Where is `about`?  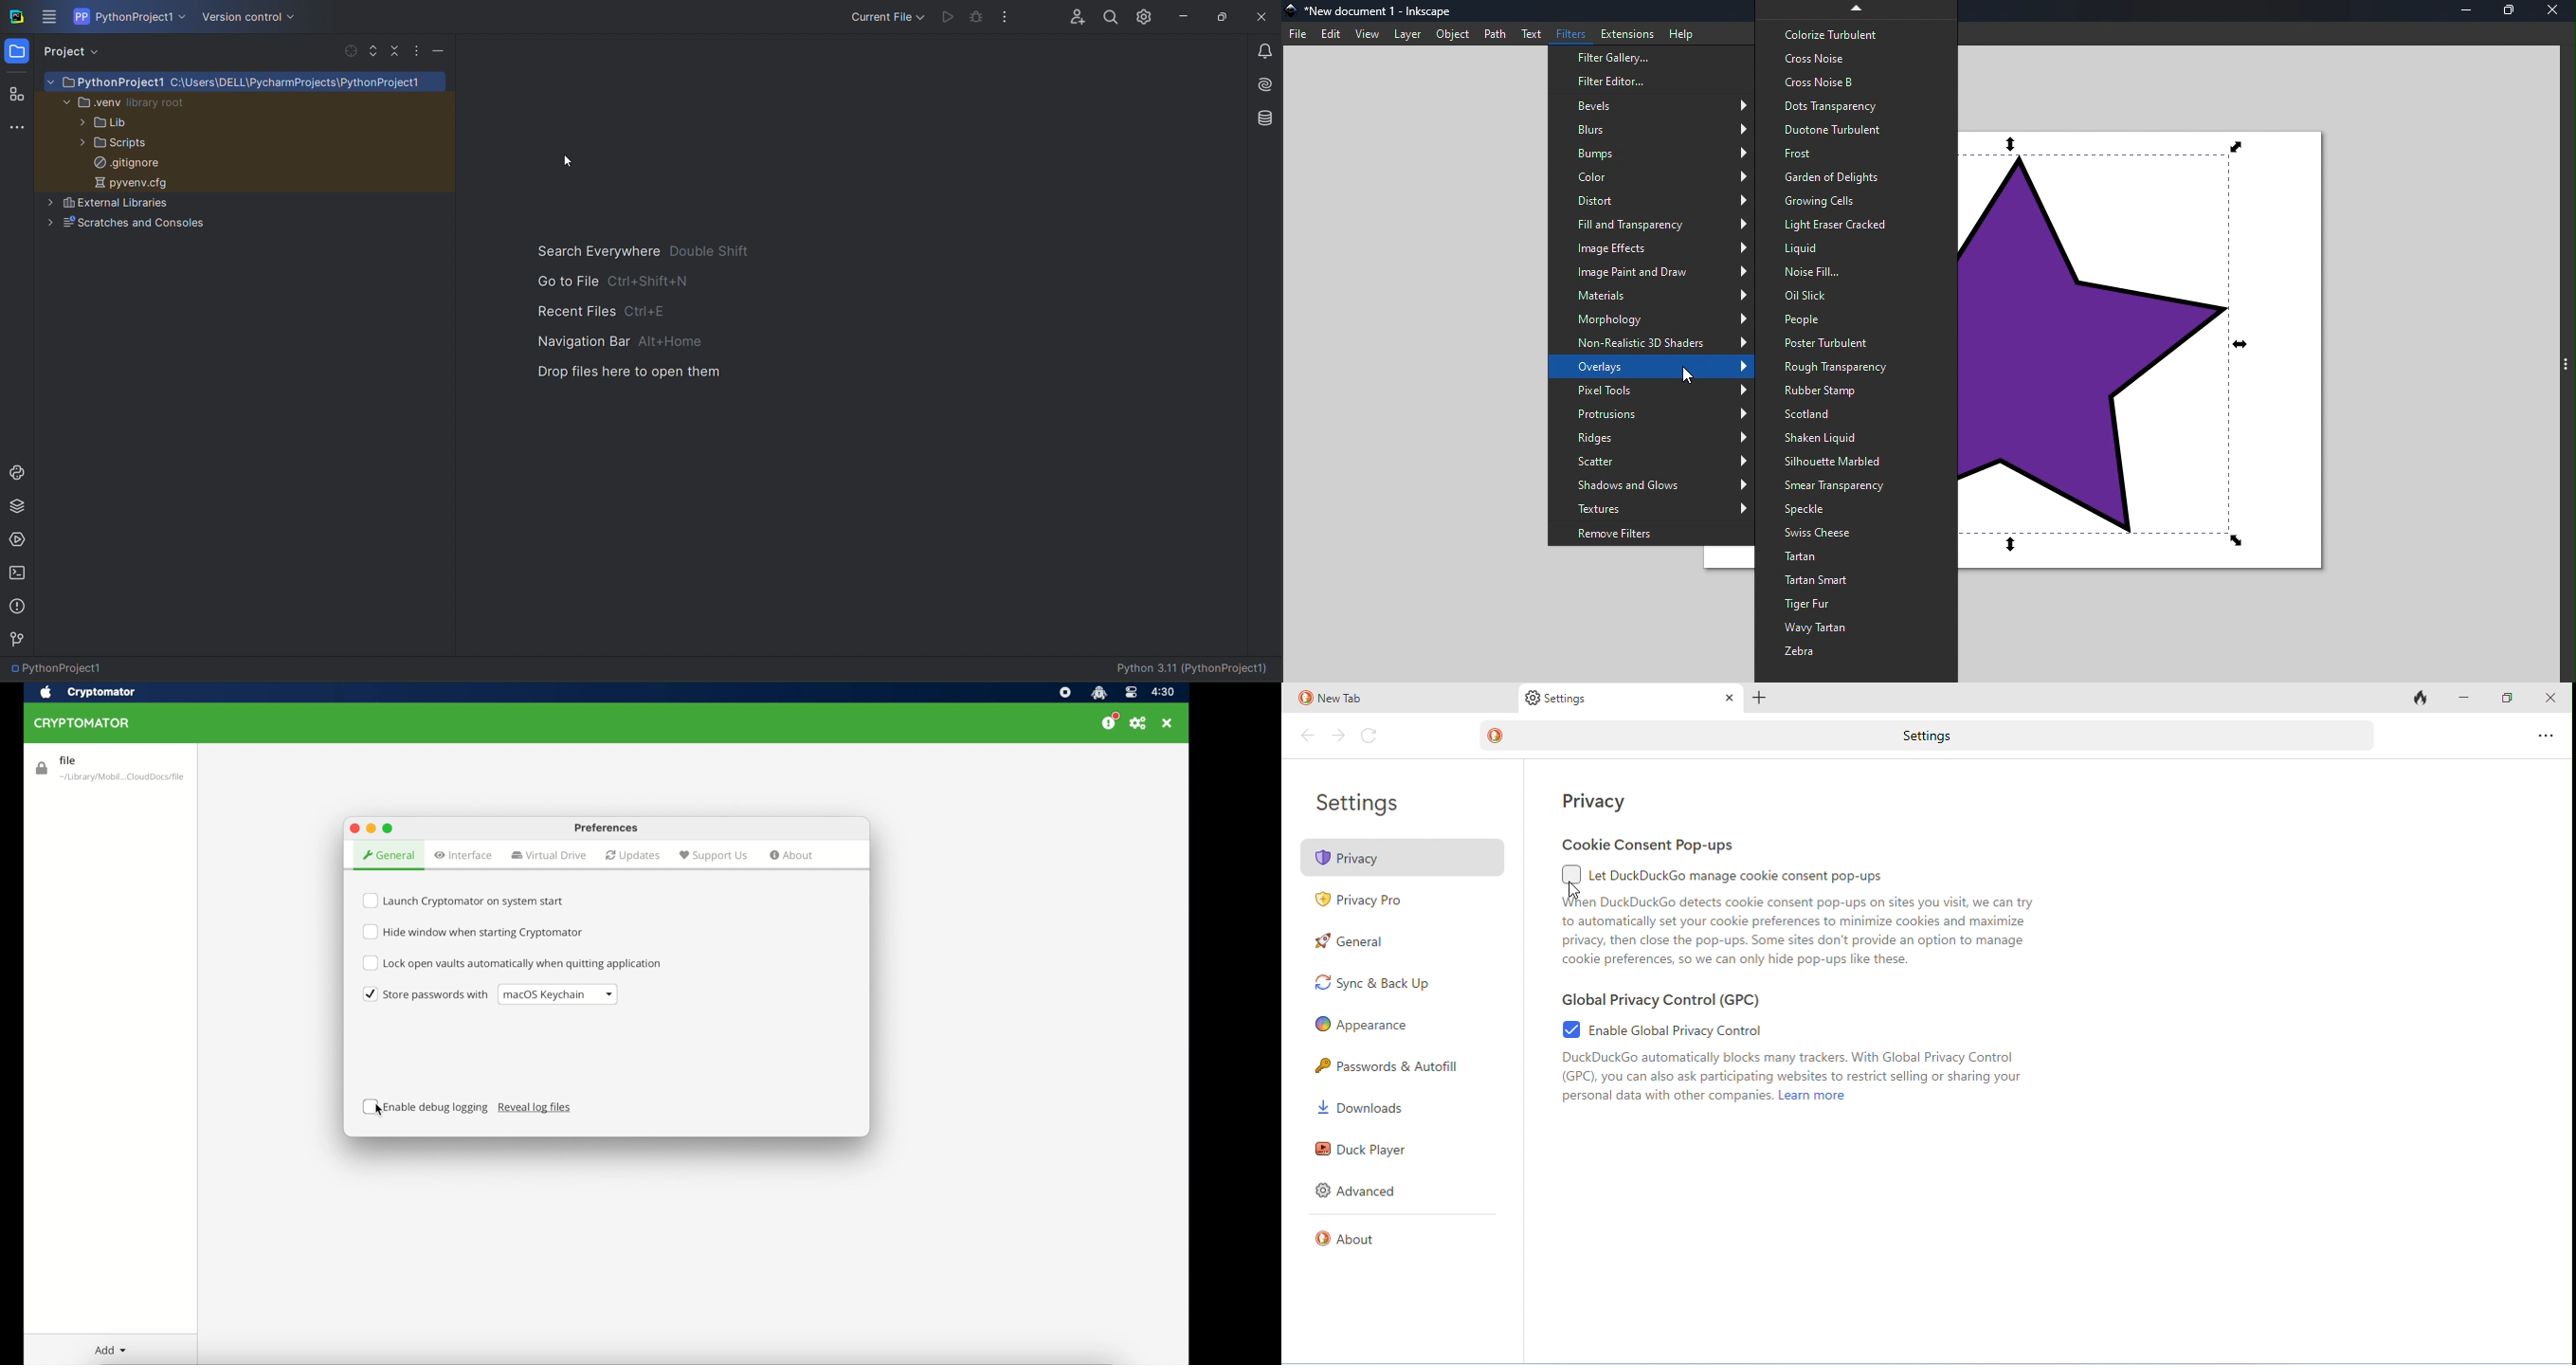 about is located at coordinates (1348, 1238).